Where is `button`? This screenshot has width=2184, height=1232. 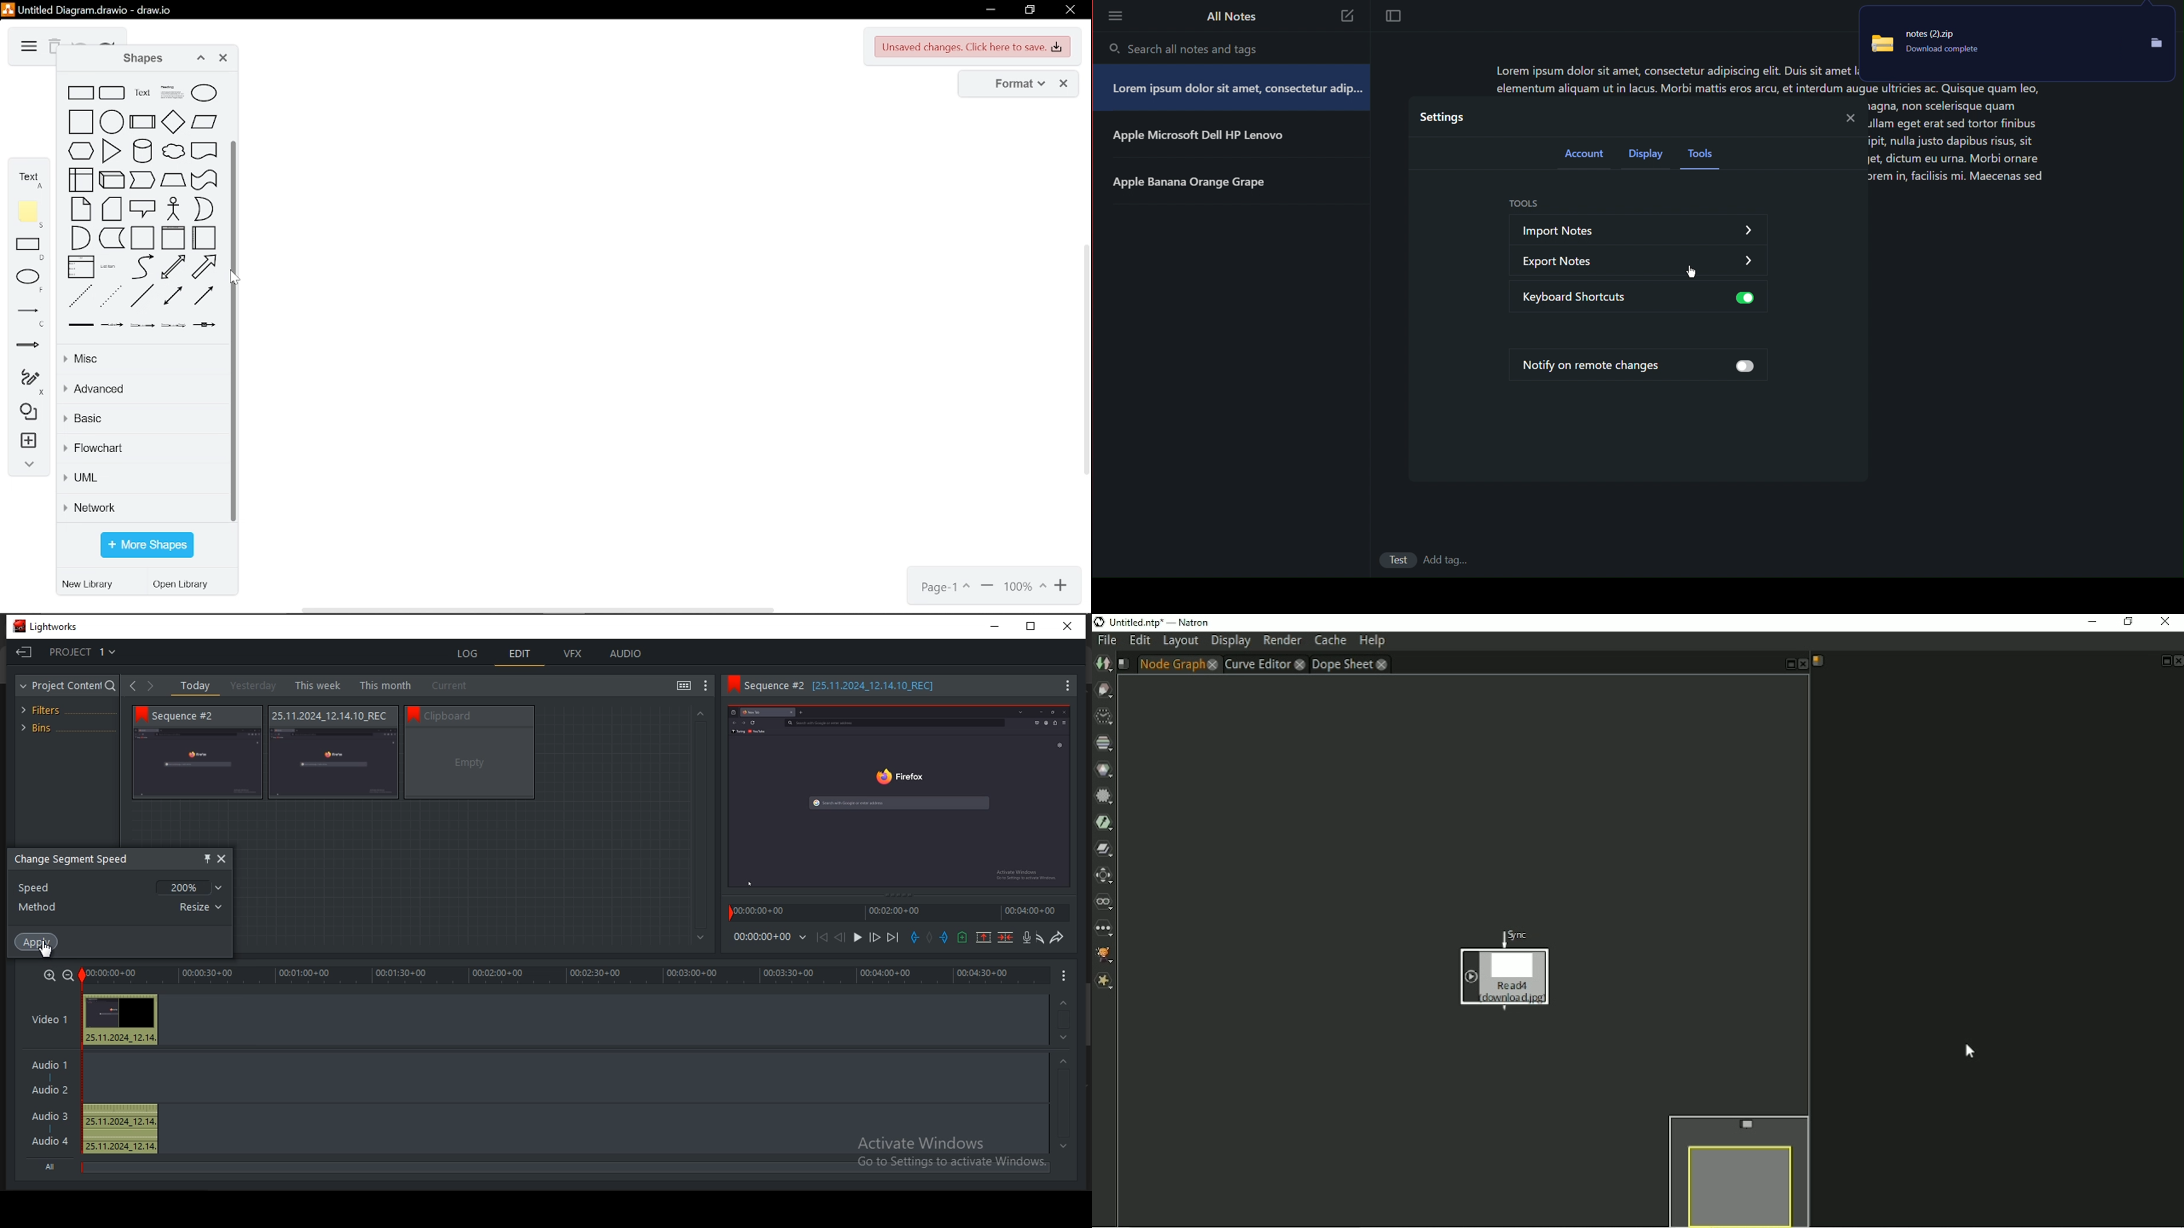 button is located at coordinates (1742, 368).